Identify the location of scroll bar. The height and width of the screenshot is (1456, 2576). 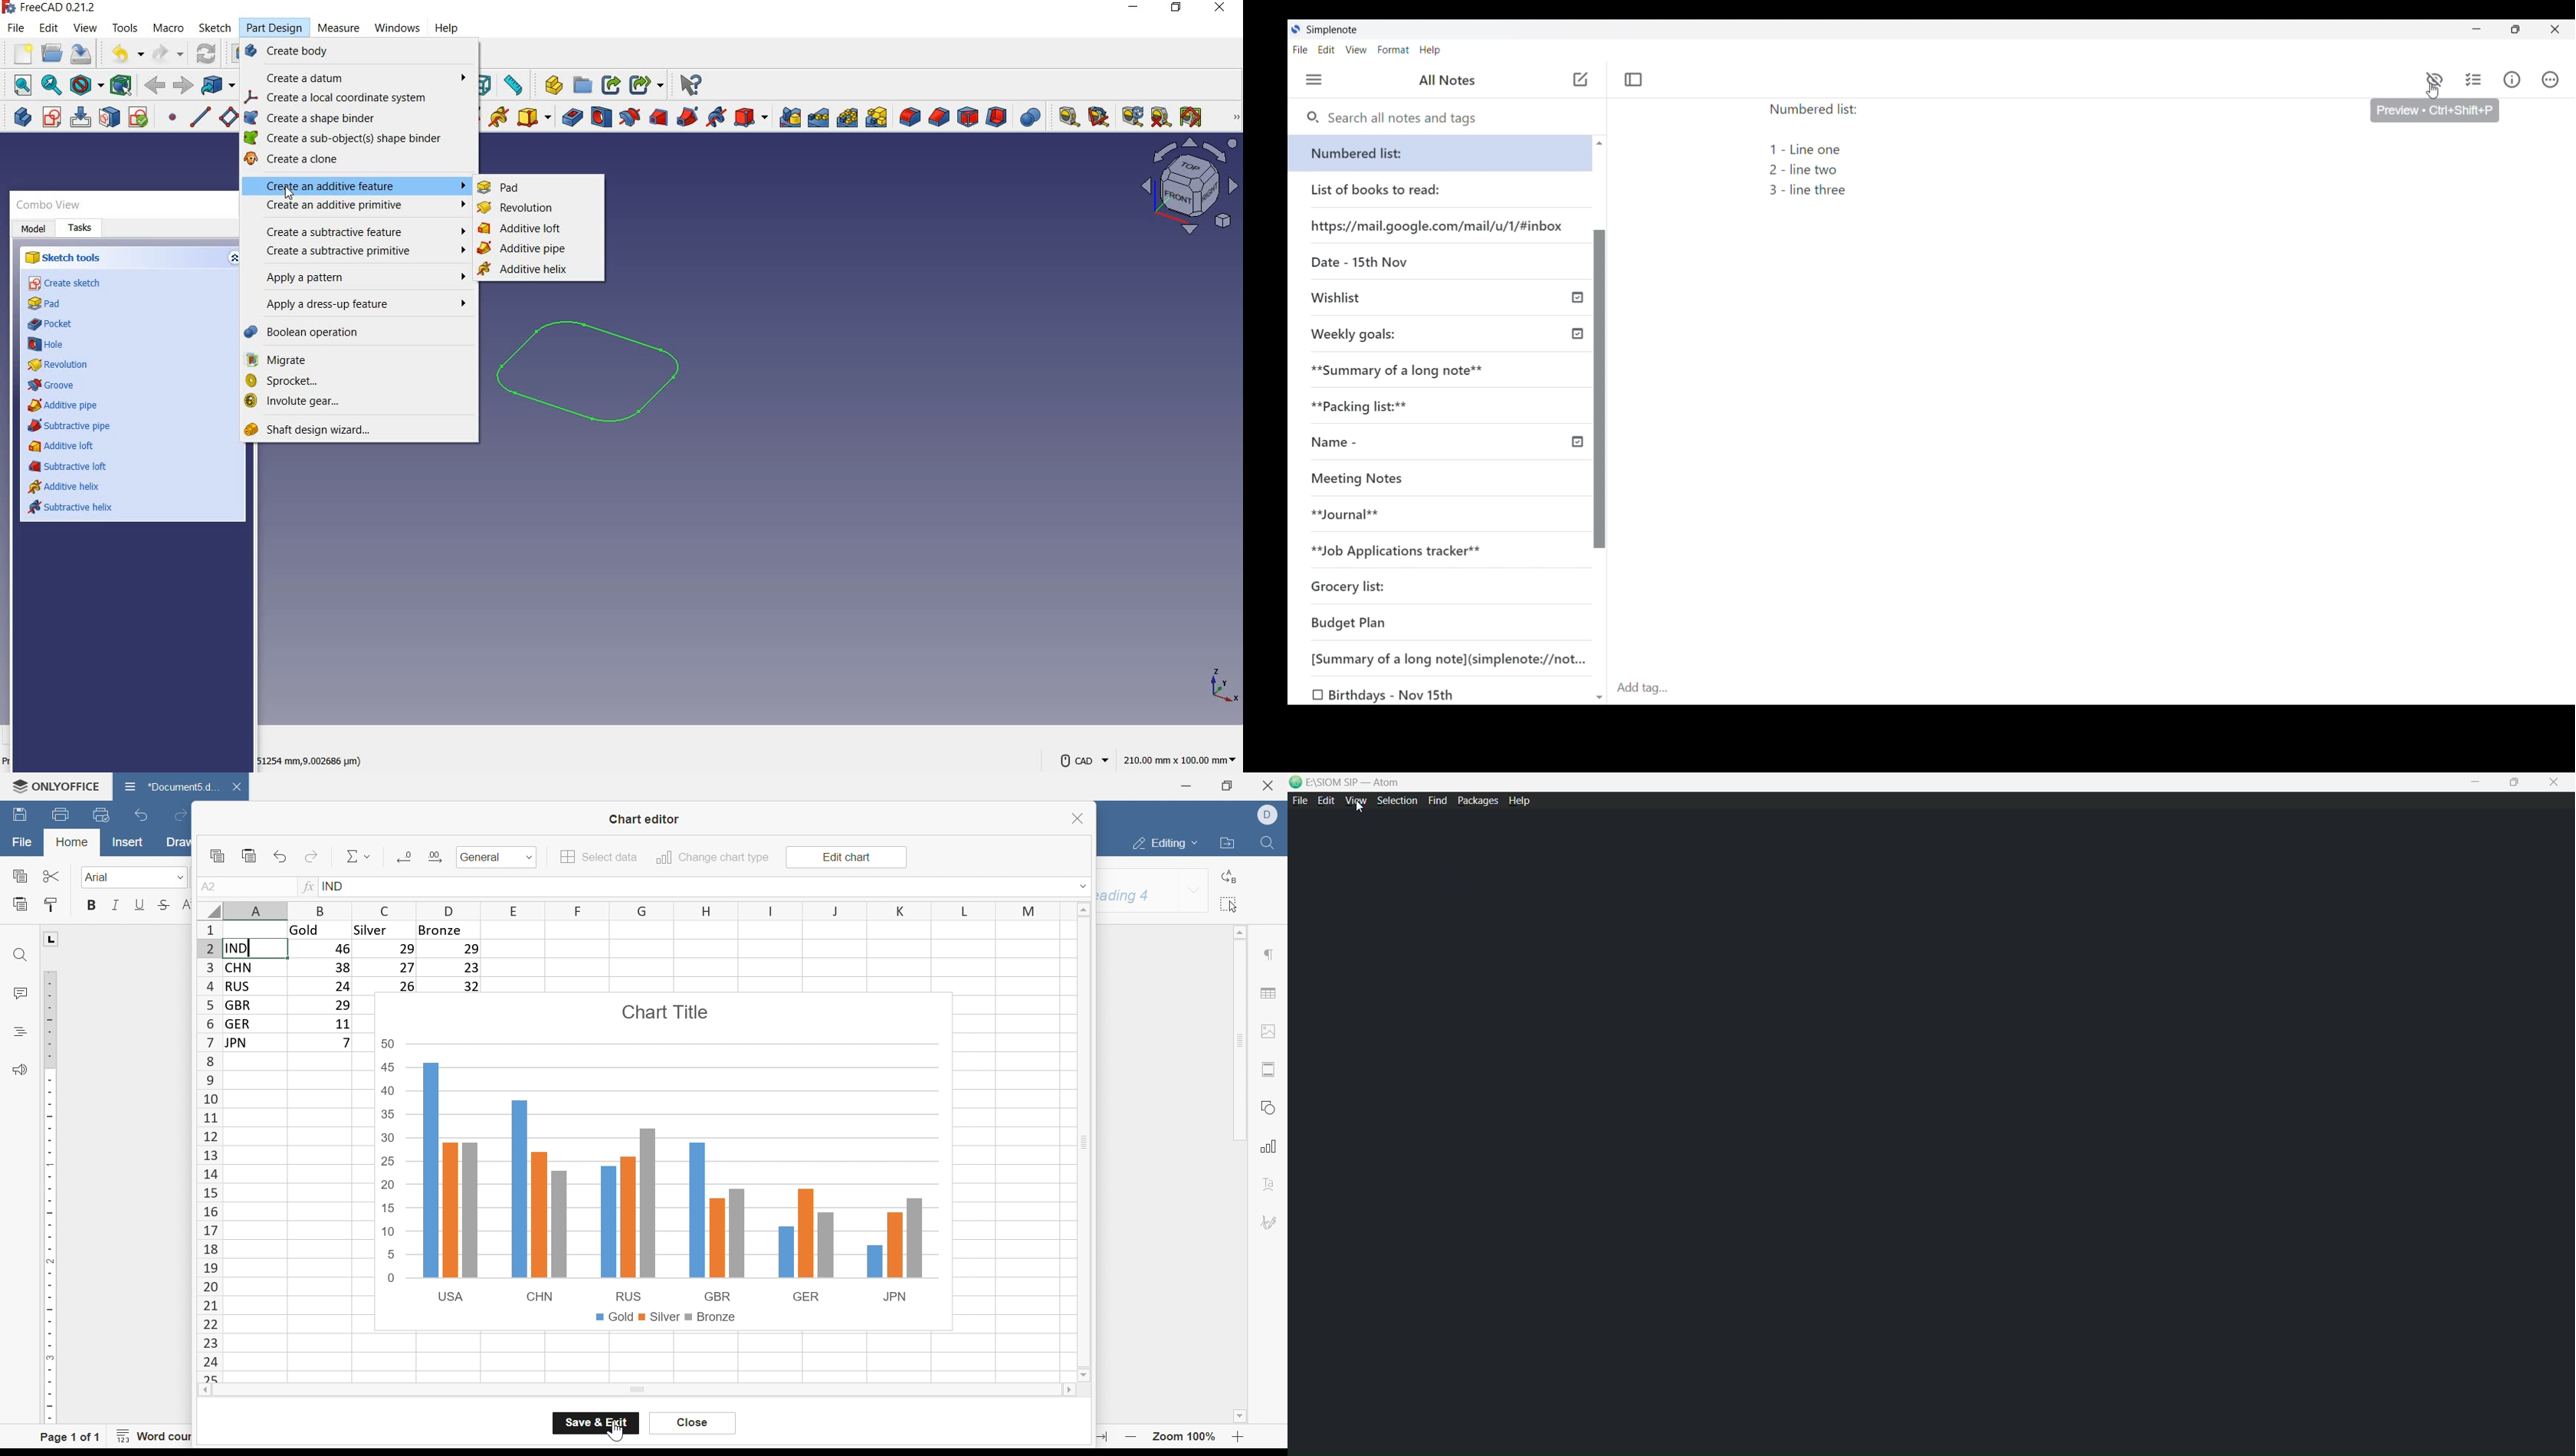
(1239, 1034).